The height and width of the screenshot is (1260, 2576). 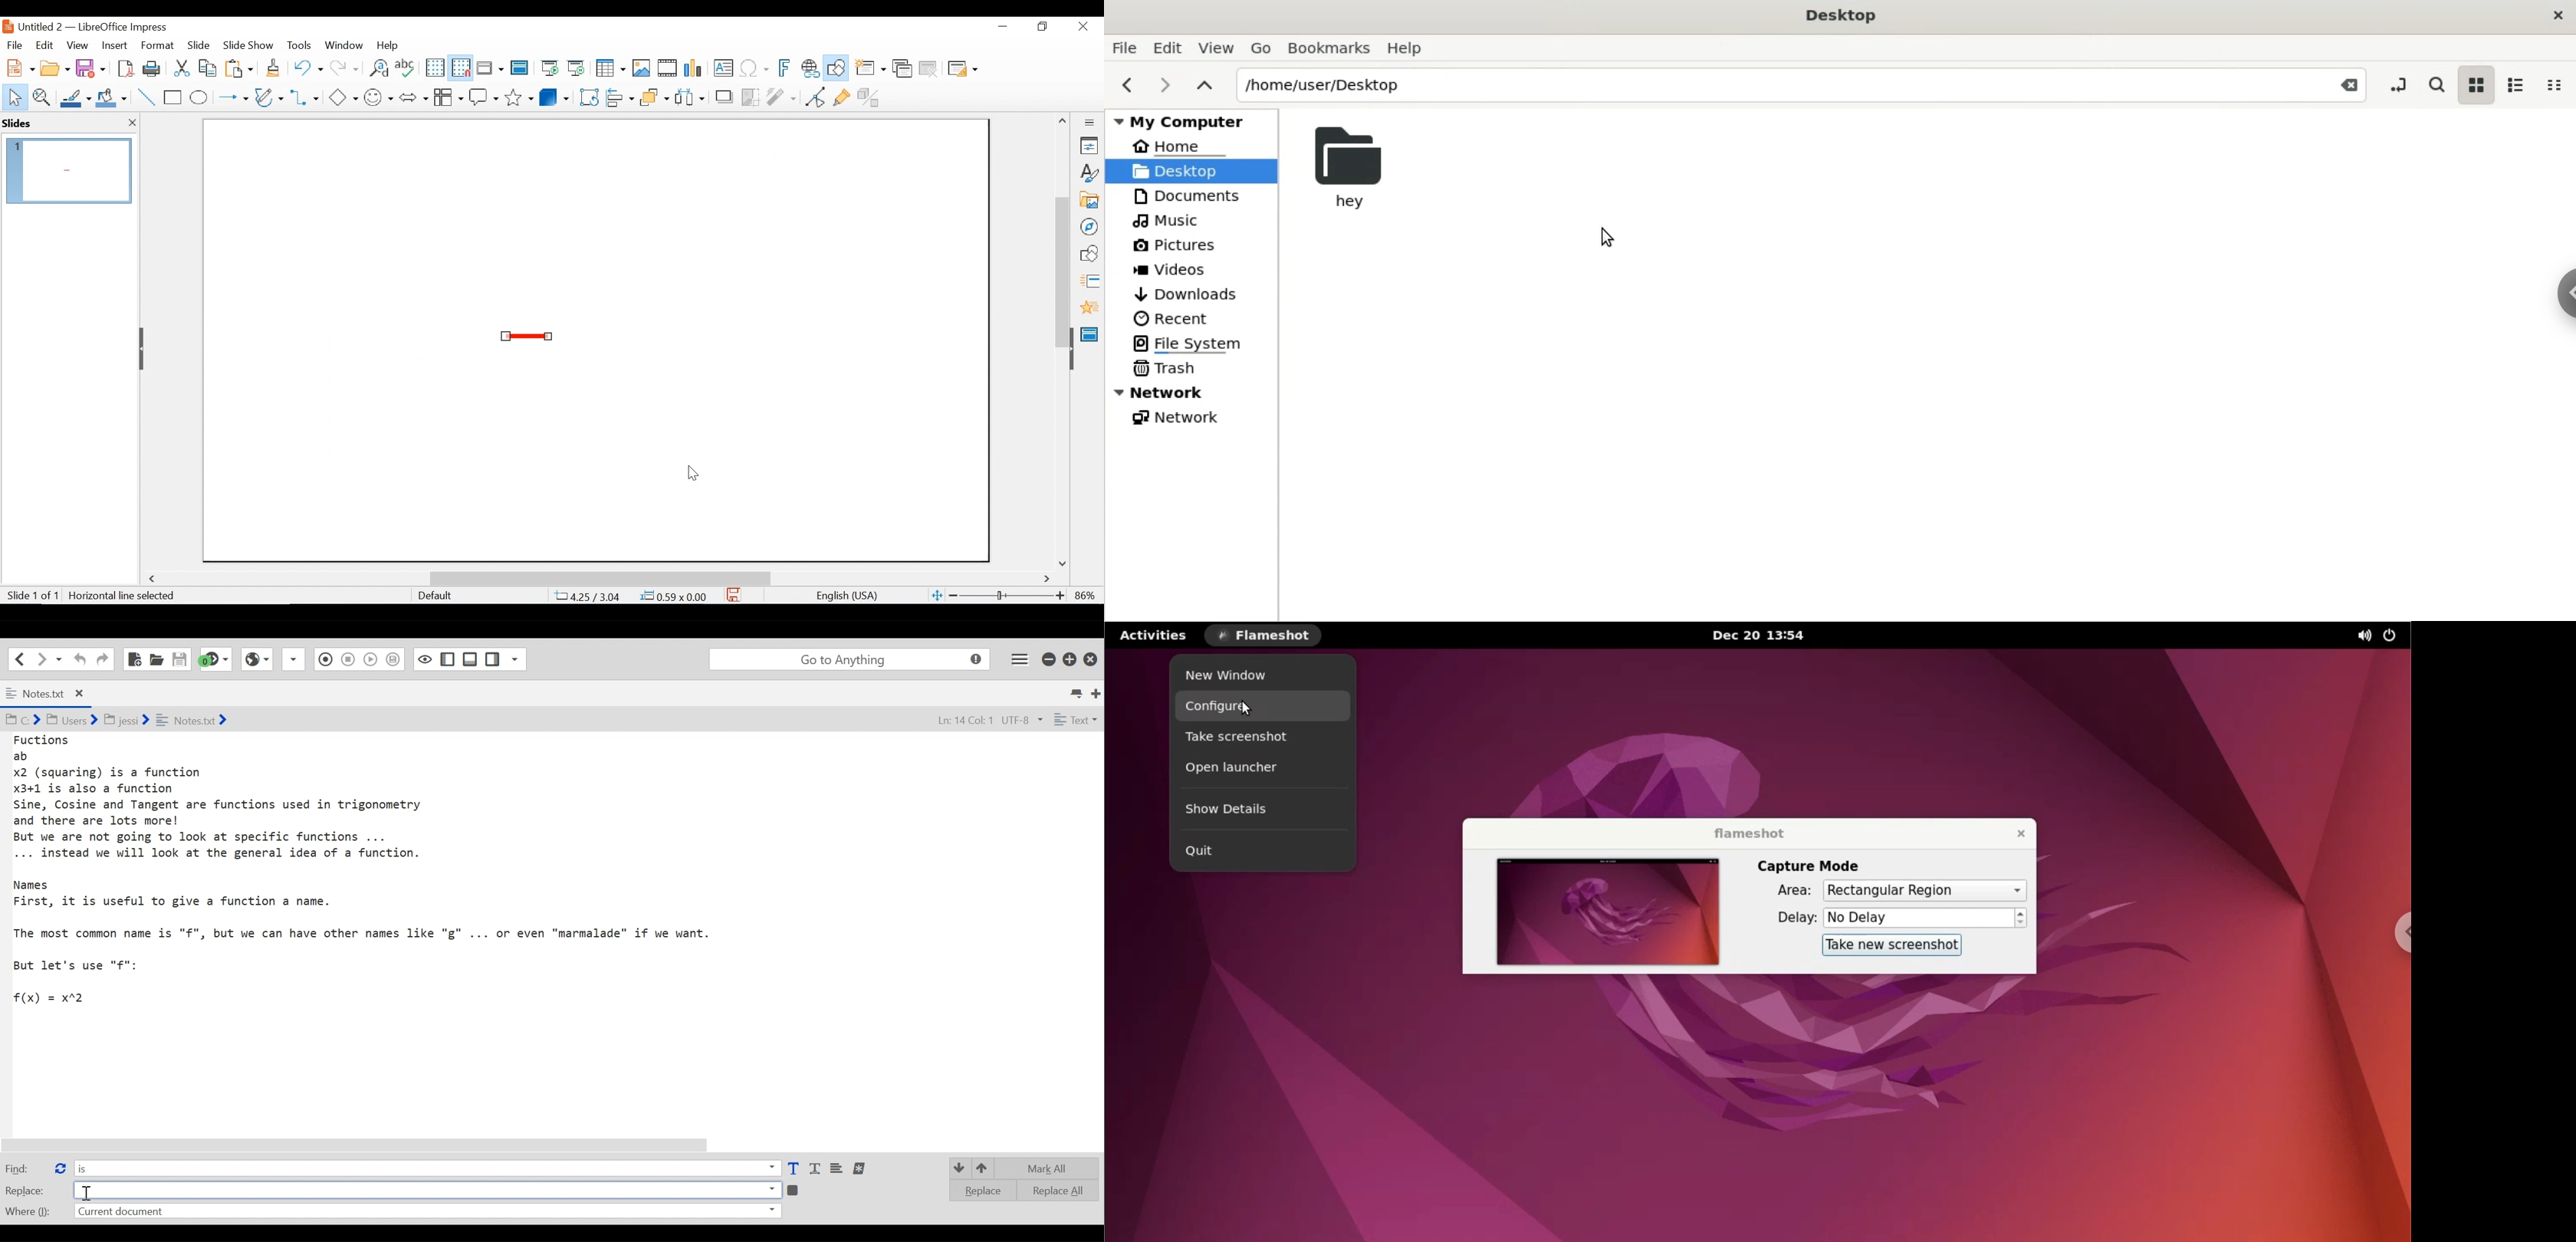 I want to click on LibreOffice Desktop Icon, so click(x=7, y=26).